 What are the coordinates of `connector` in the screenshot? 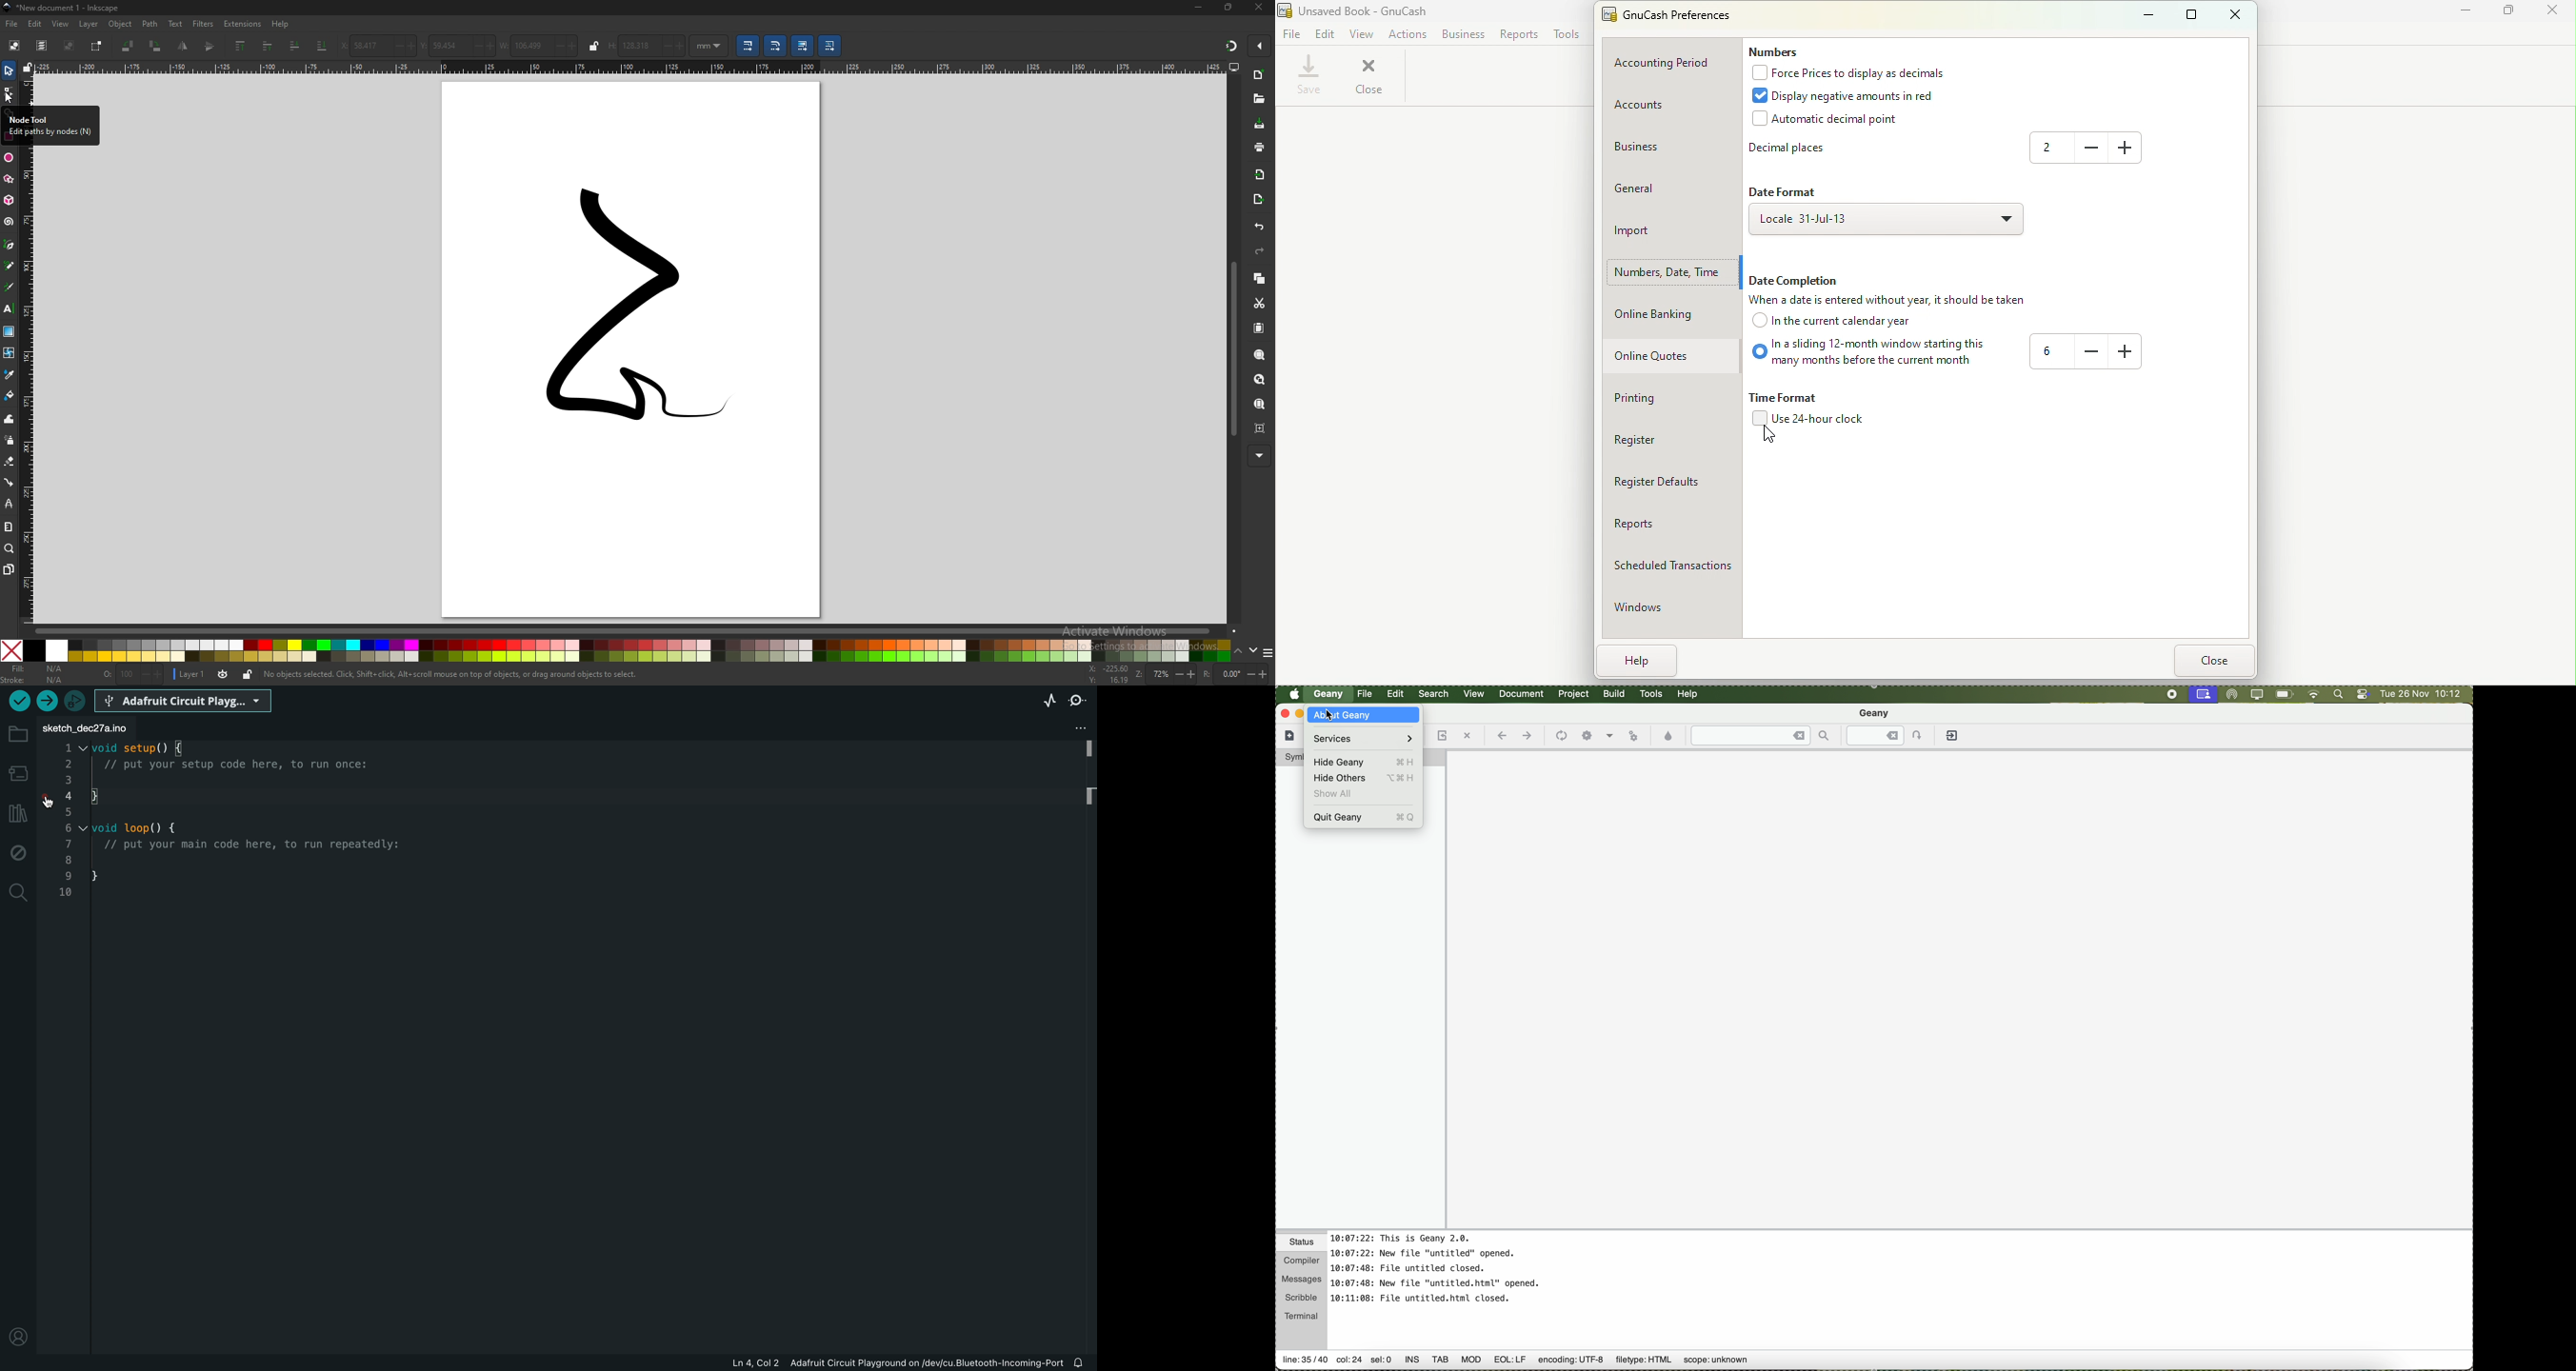 It's located at (9, 483).